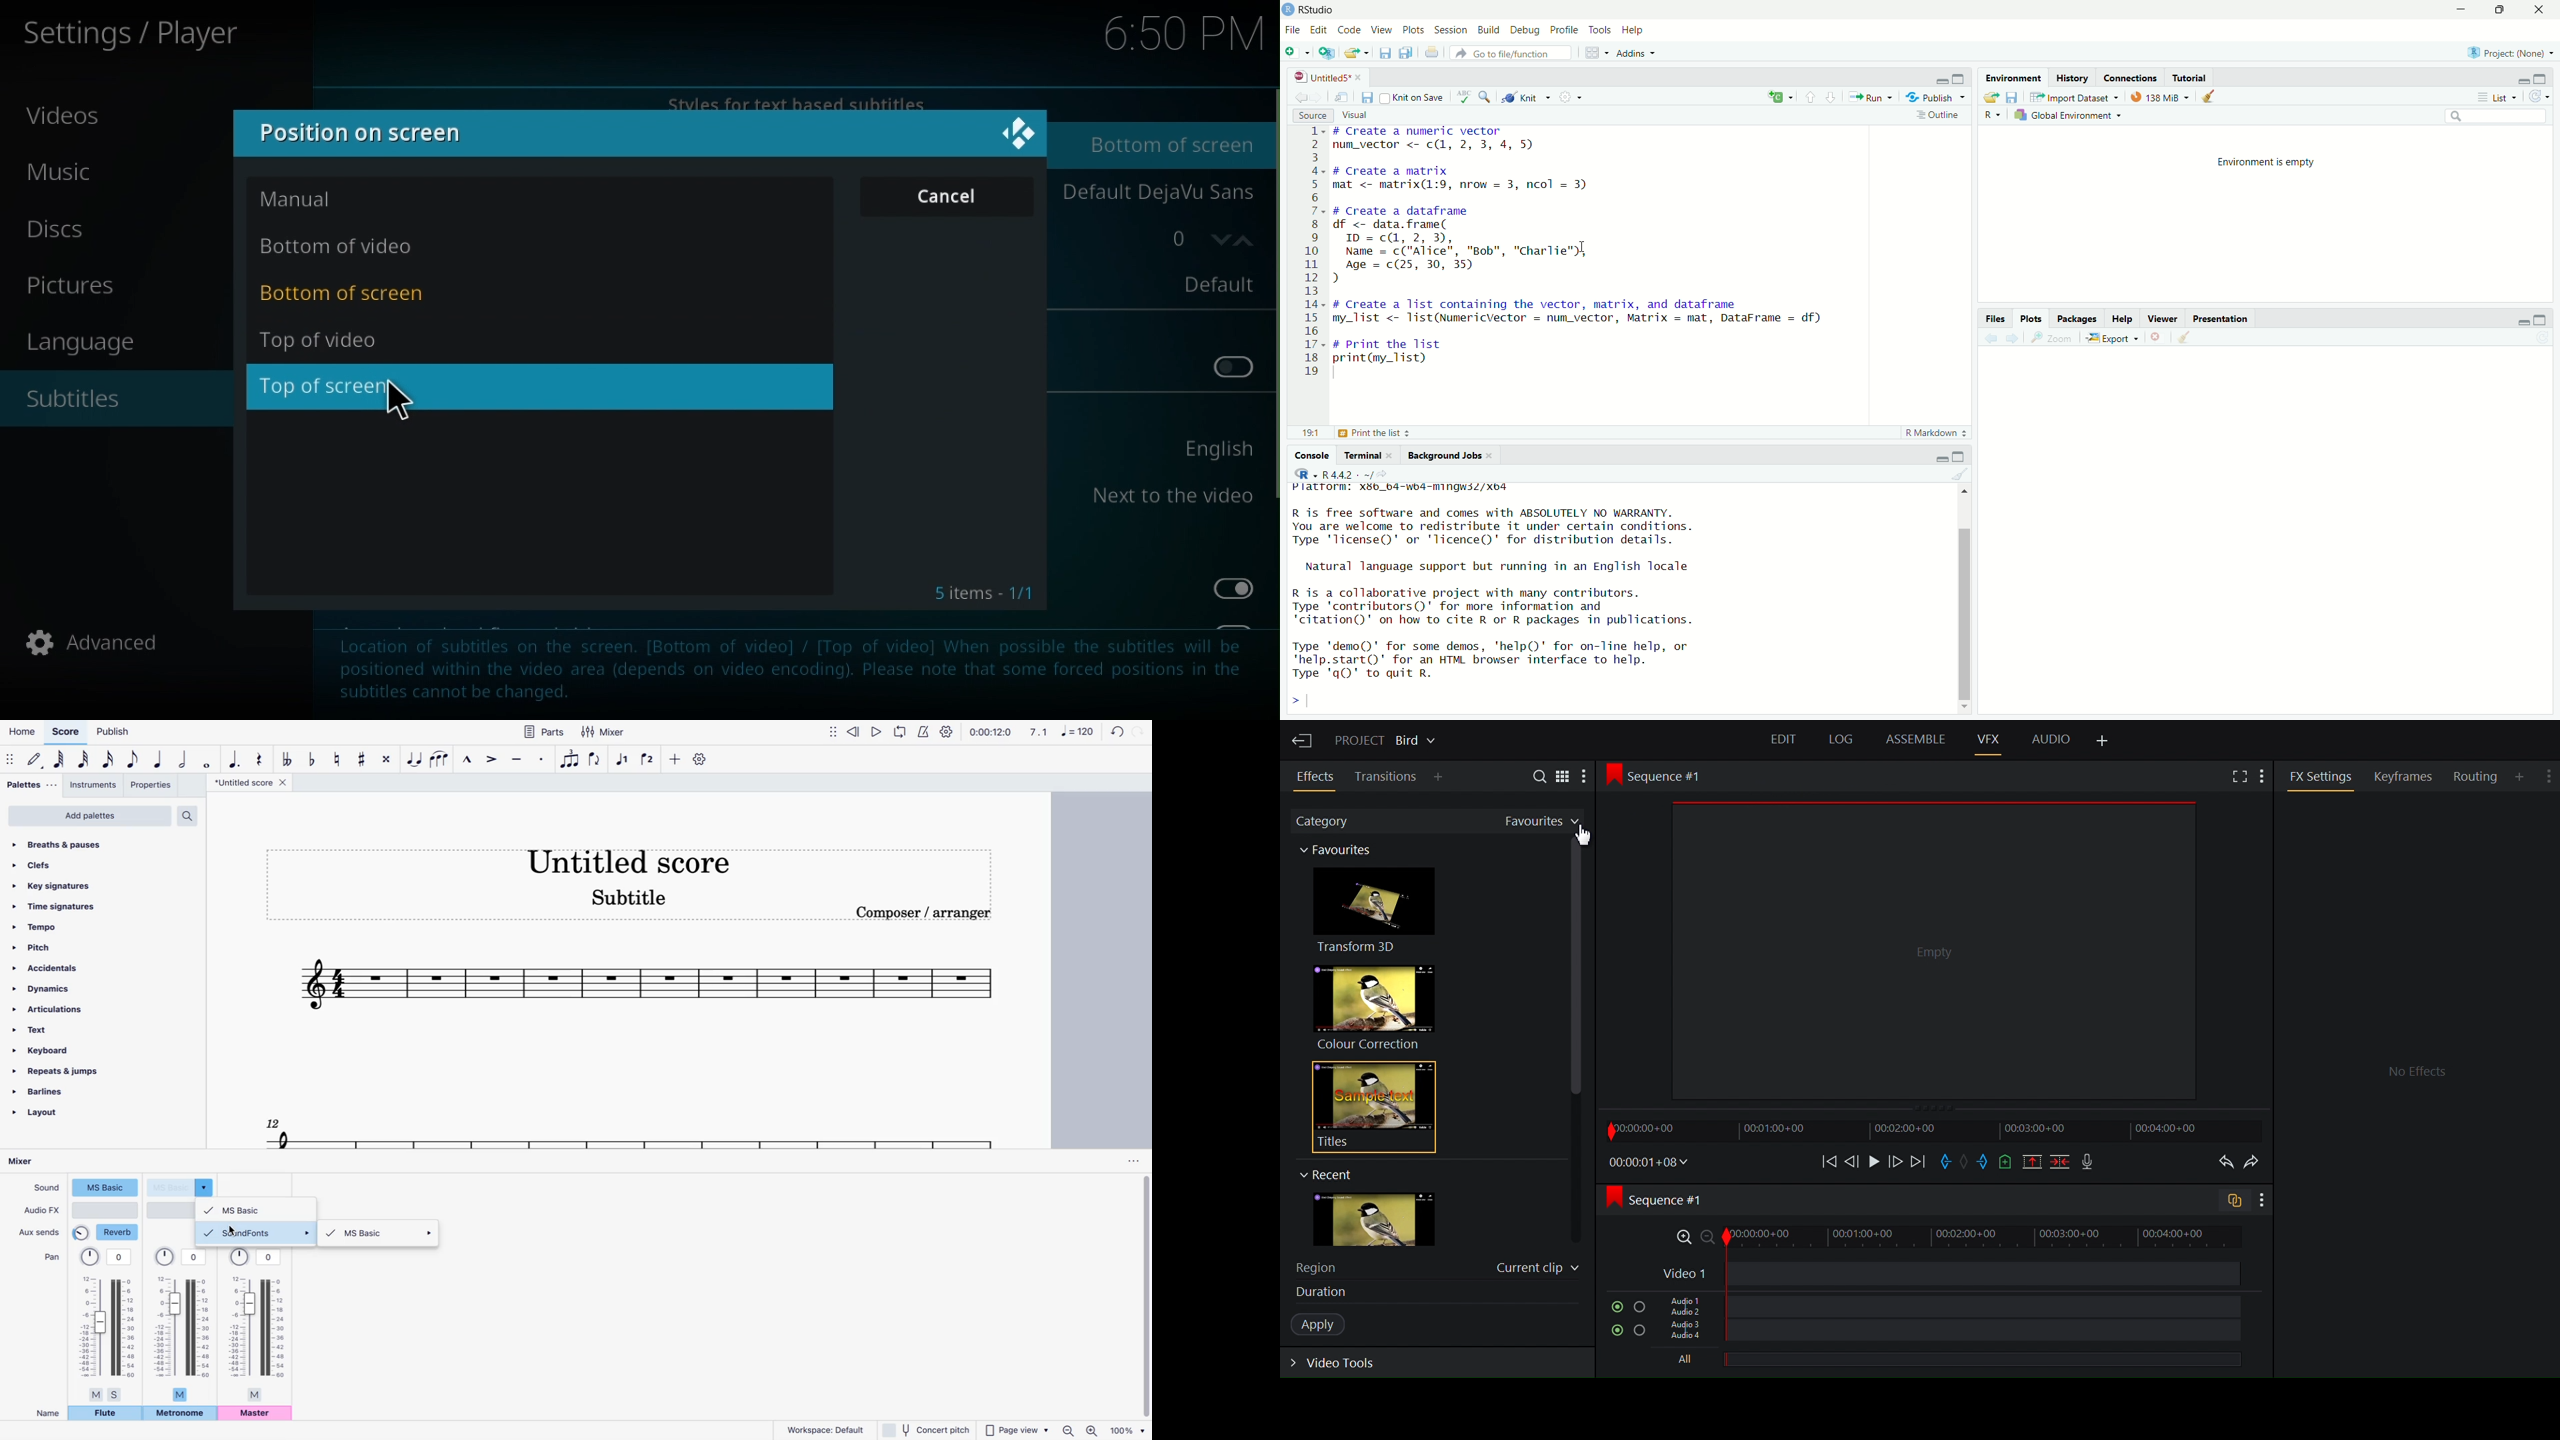 The width and height of the screenshot is (2576, 1456). Describe the element at coordinates (1990, 739) in the screenshot. I see `VFX` at that location.